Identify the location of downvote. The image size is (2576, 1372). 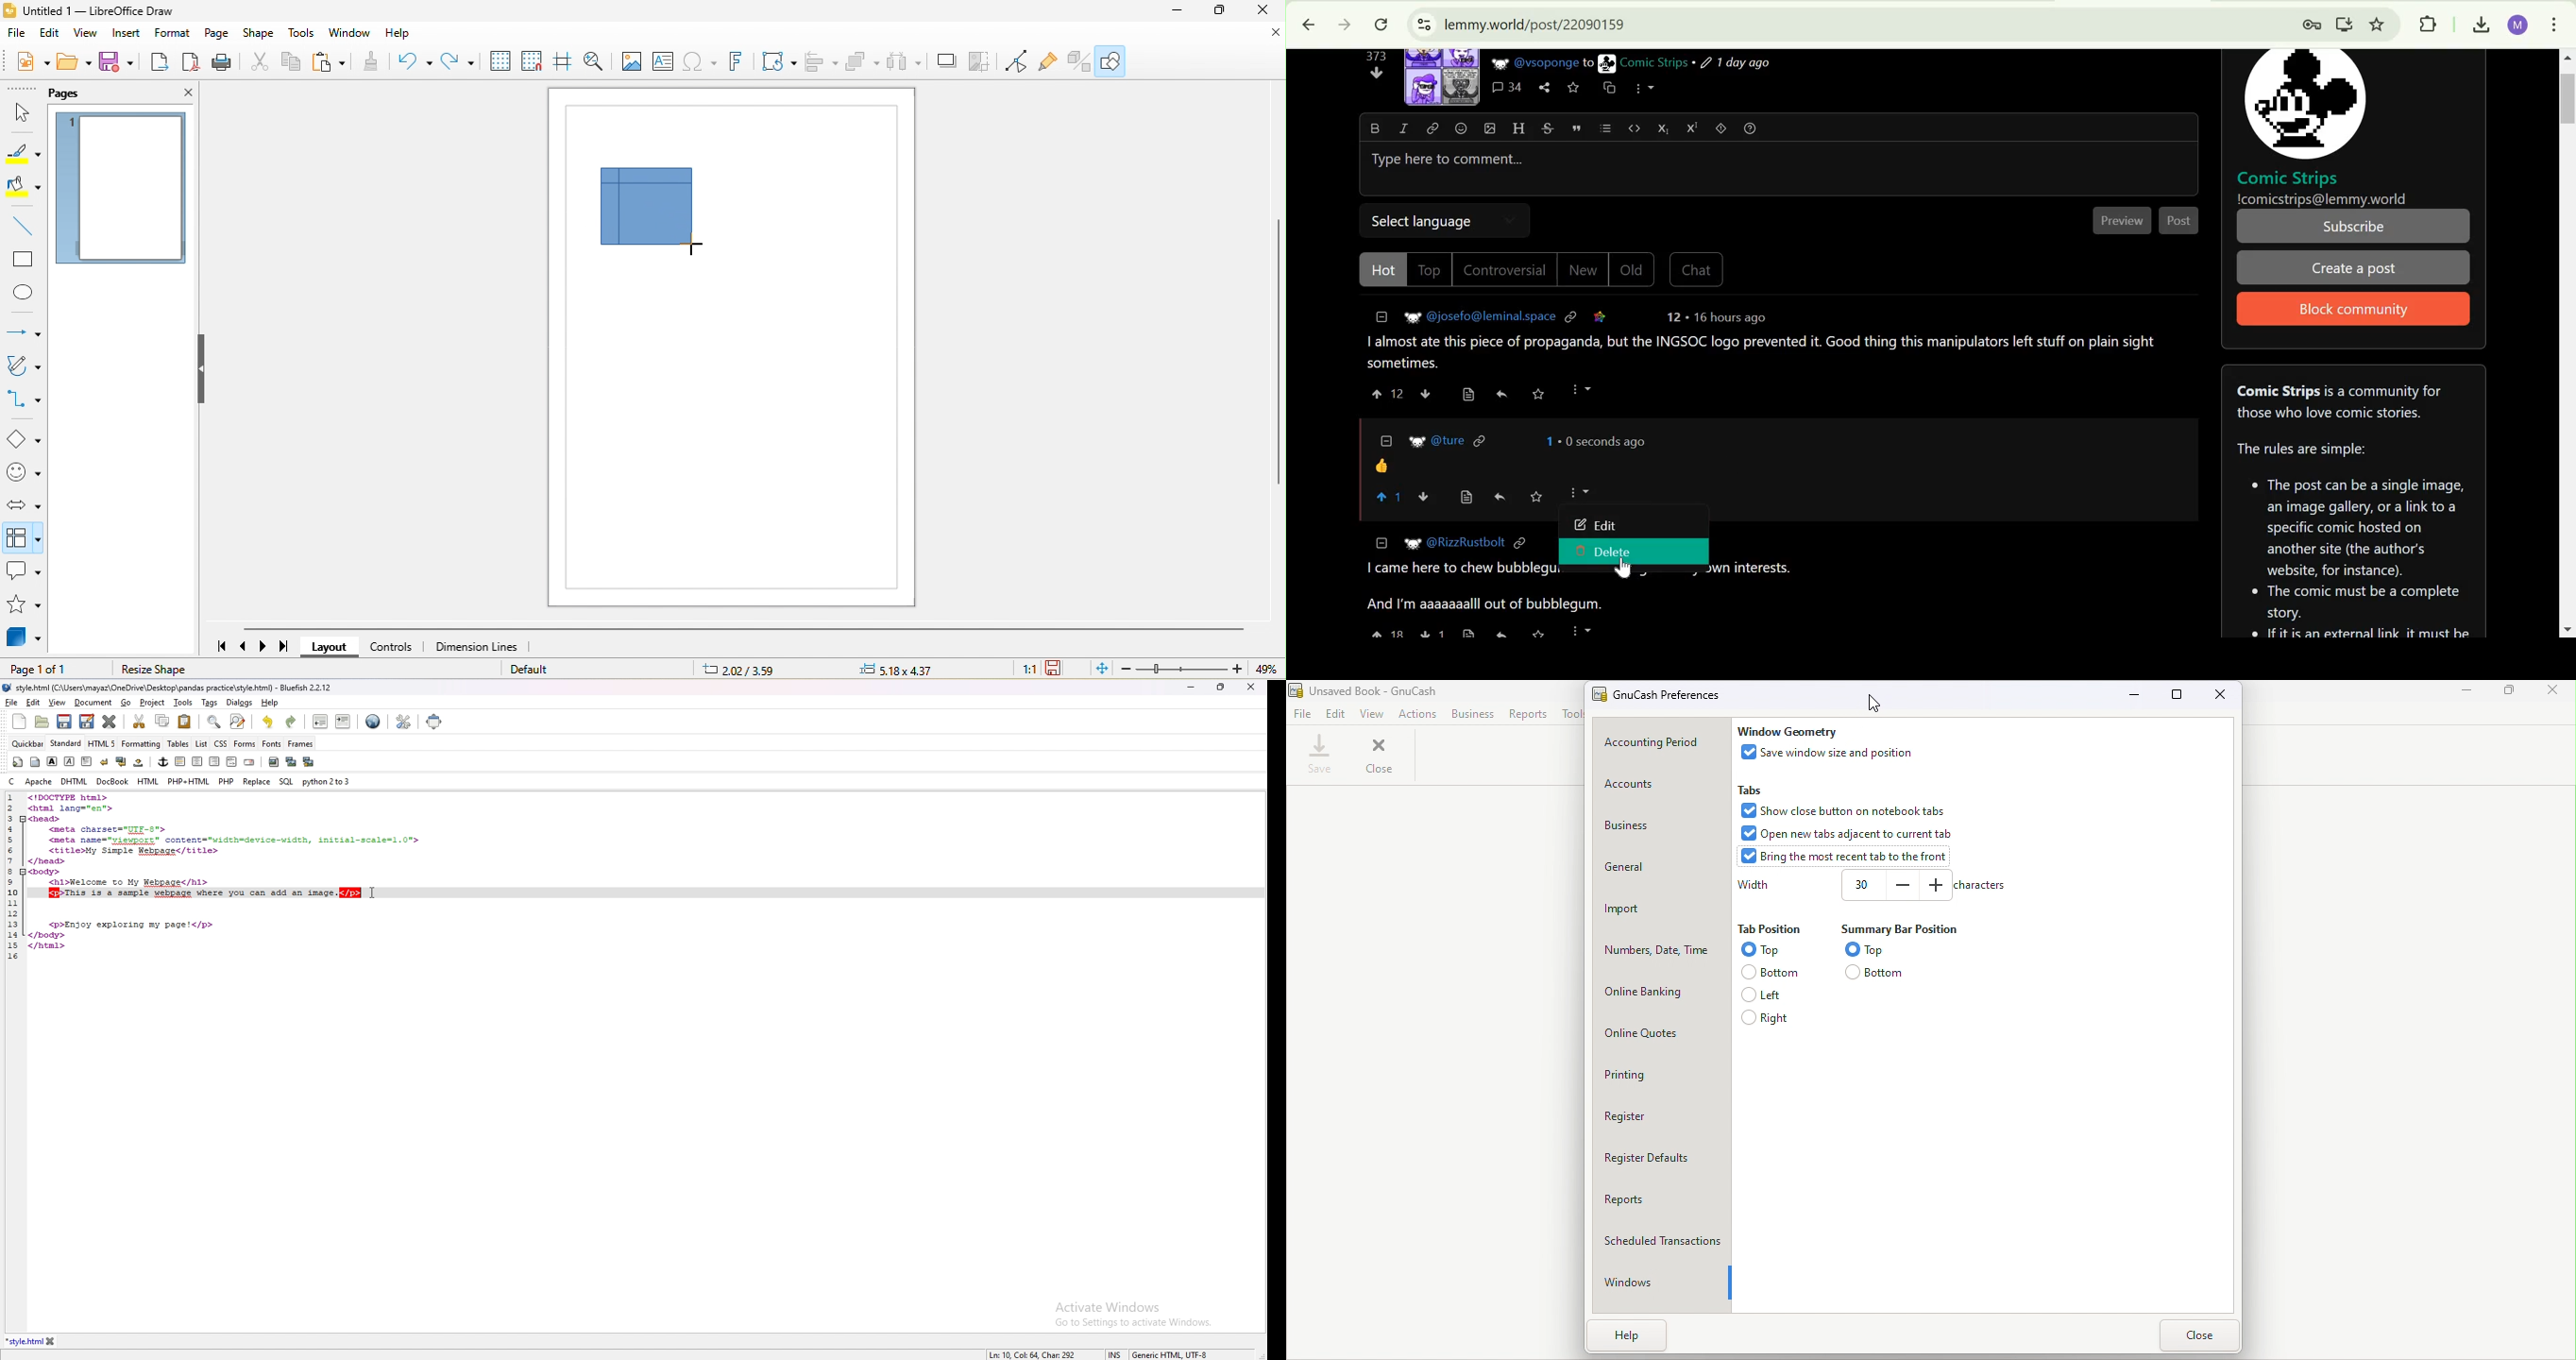
(1377, 73).